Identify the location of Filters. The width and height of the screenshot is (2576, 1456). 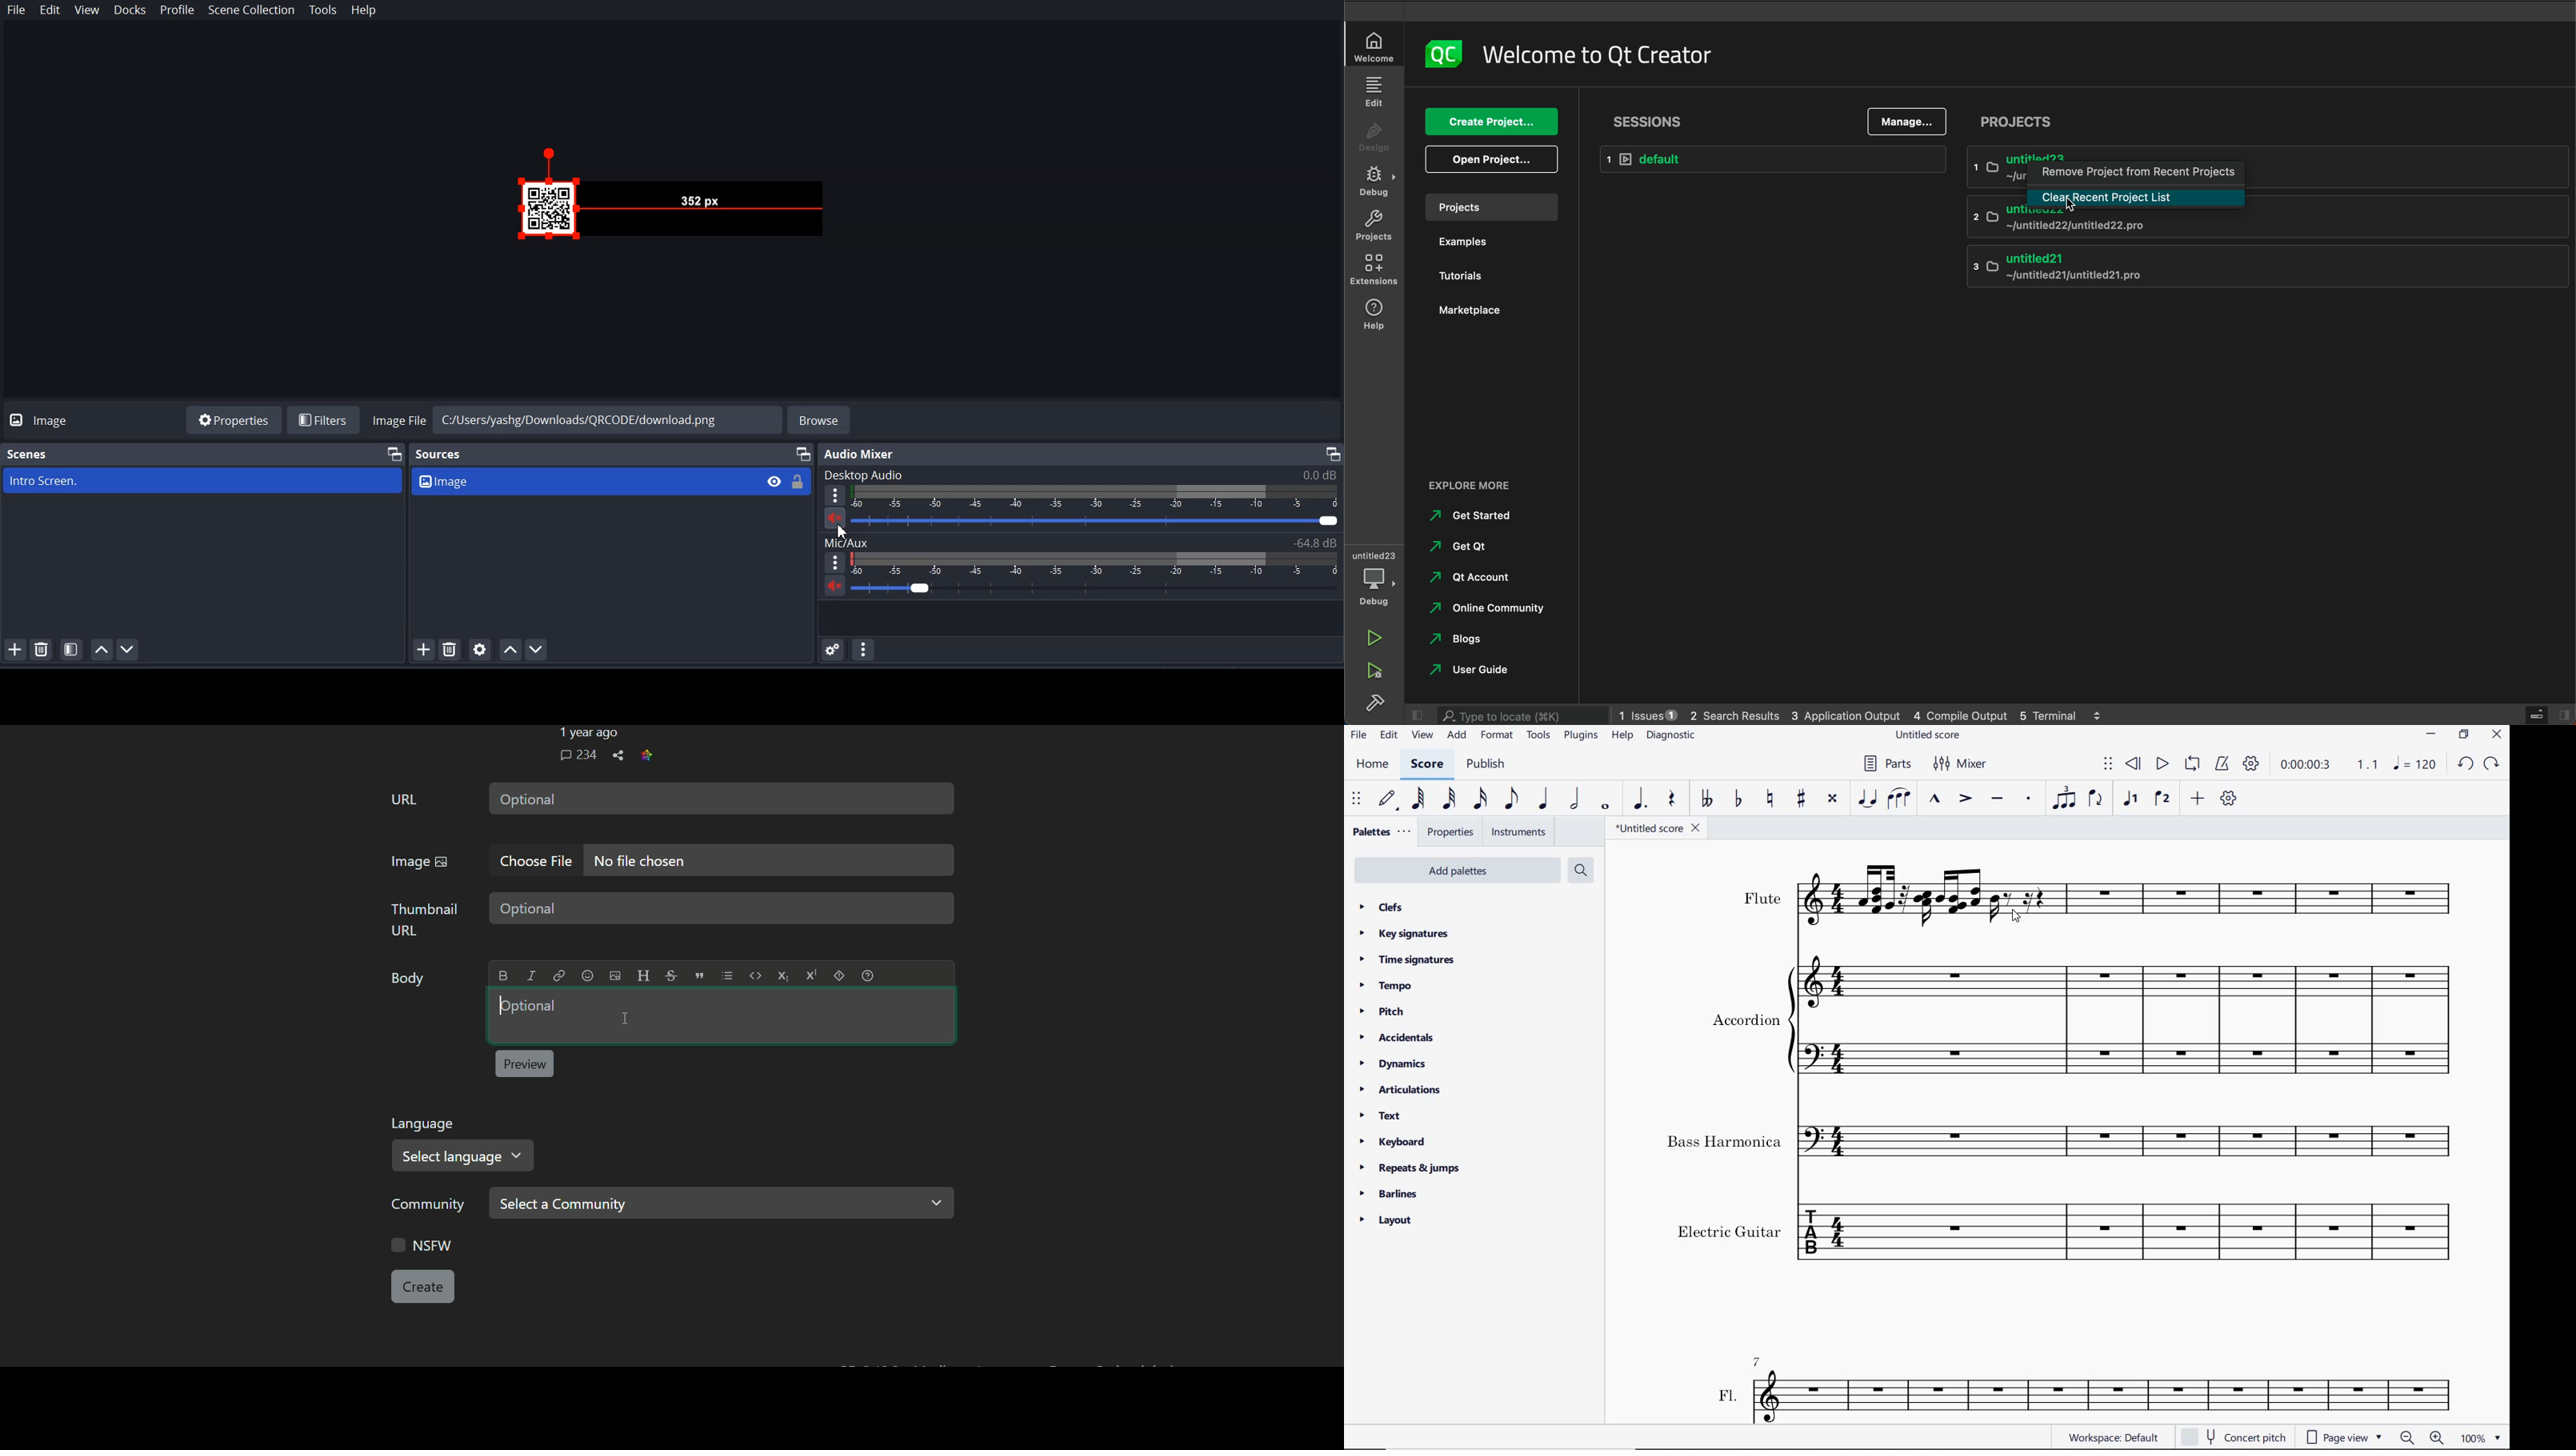
(326, 420).